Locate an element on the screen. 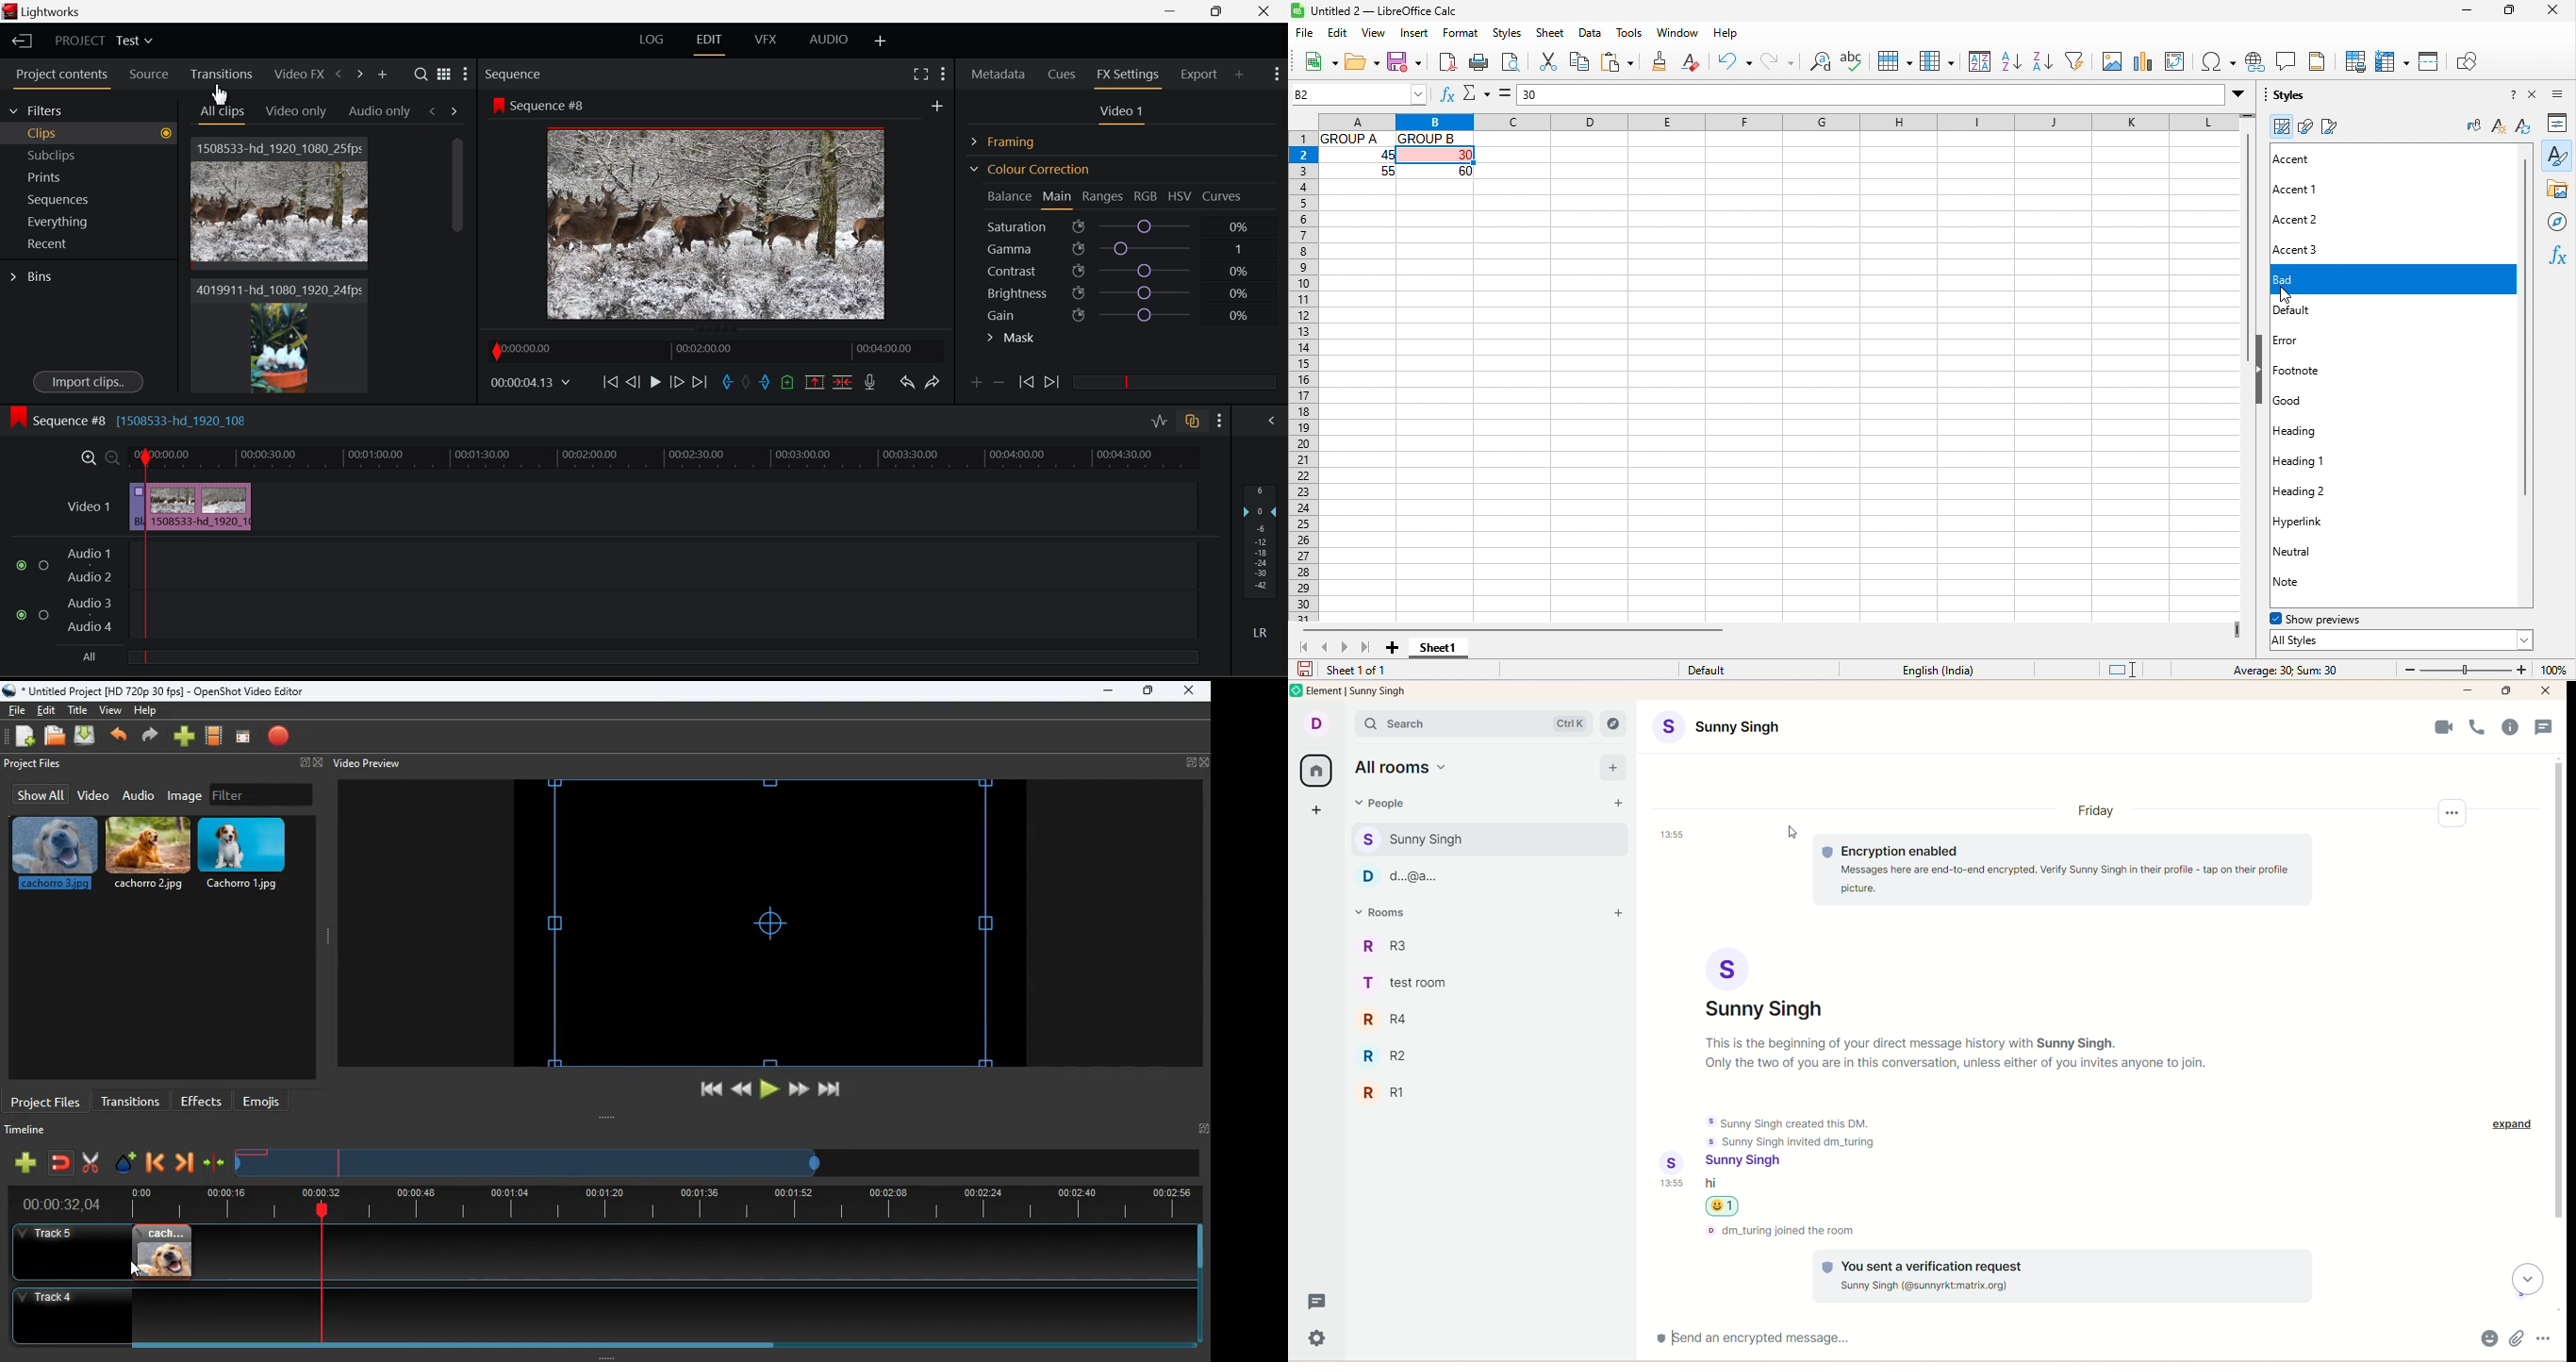 The height and width of the screenshot is (1372, 2576). redo is located at coordinates (1778, 64).